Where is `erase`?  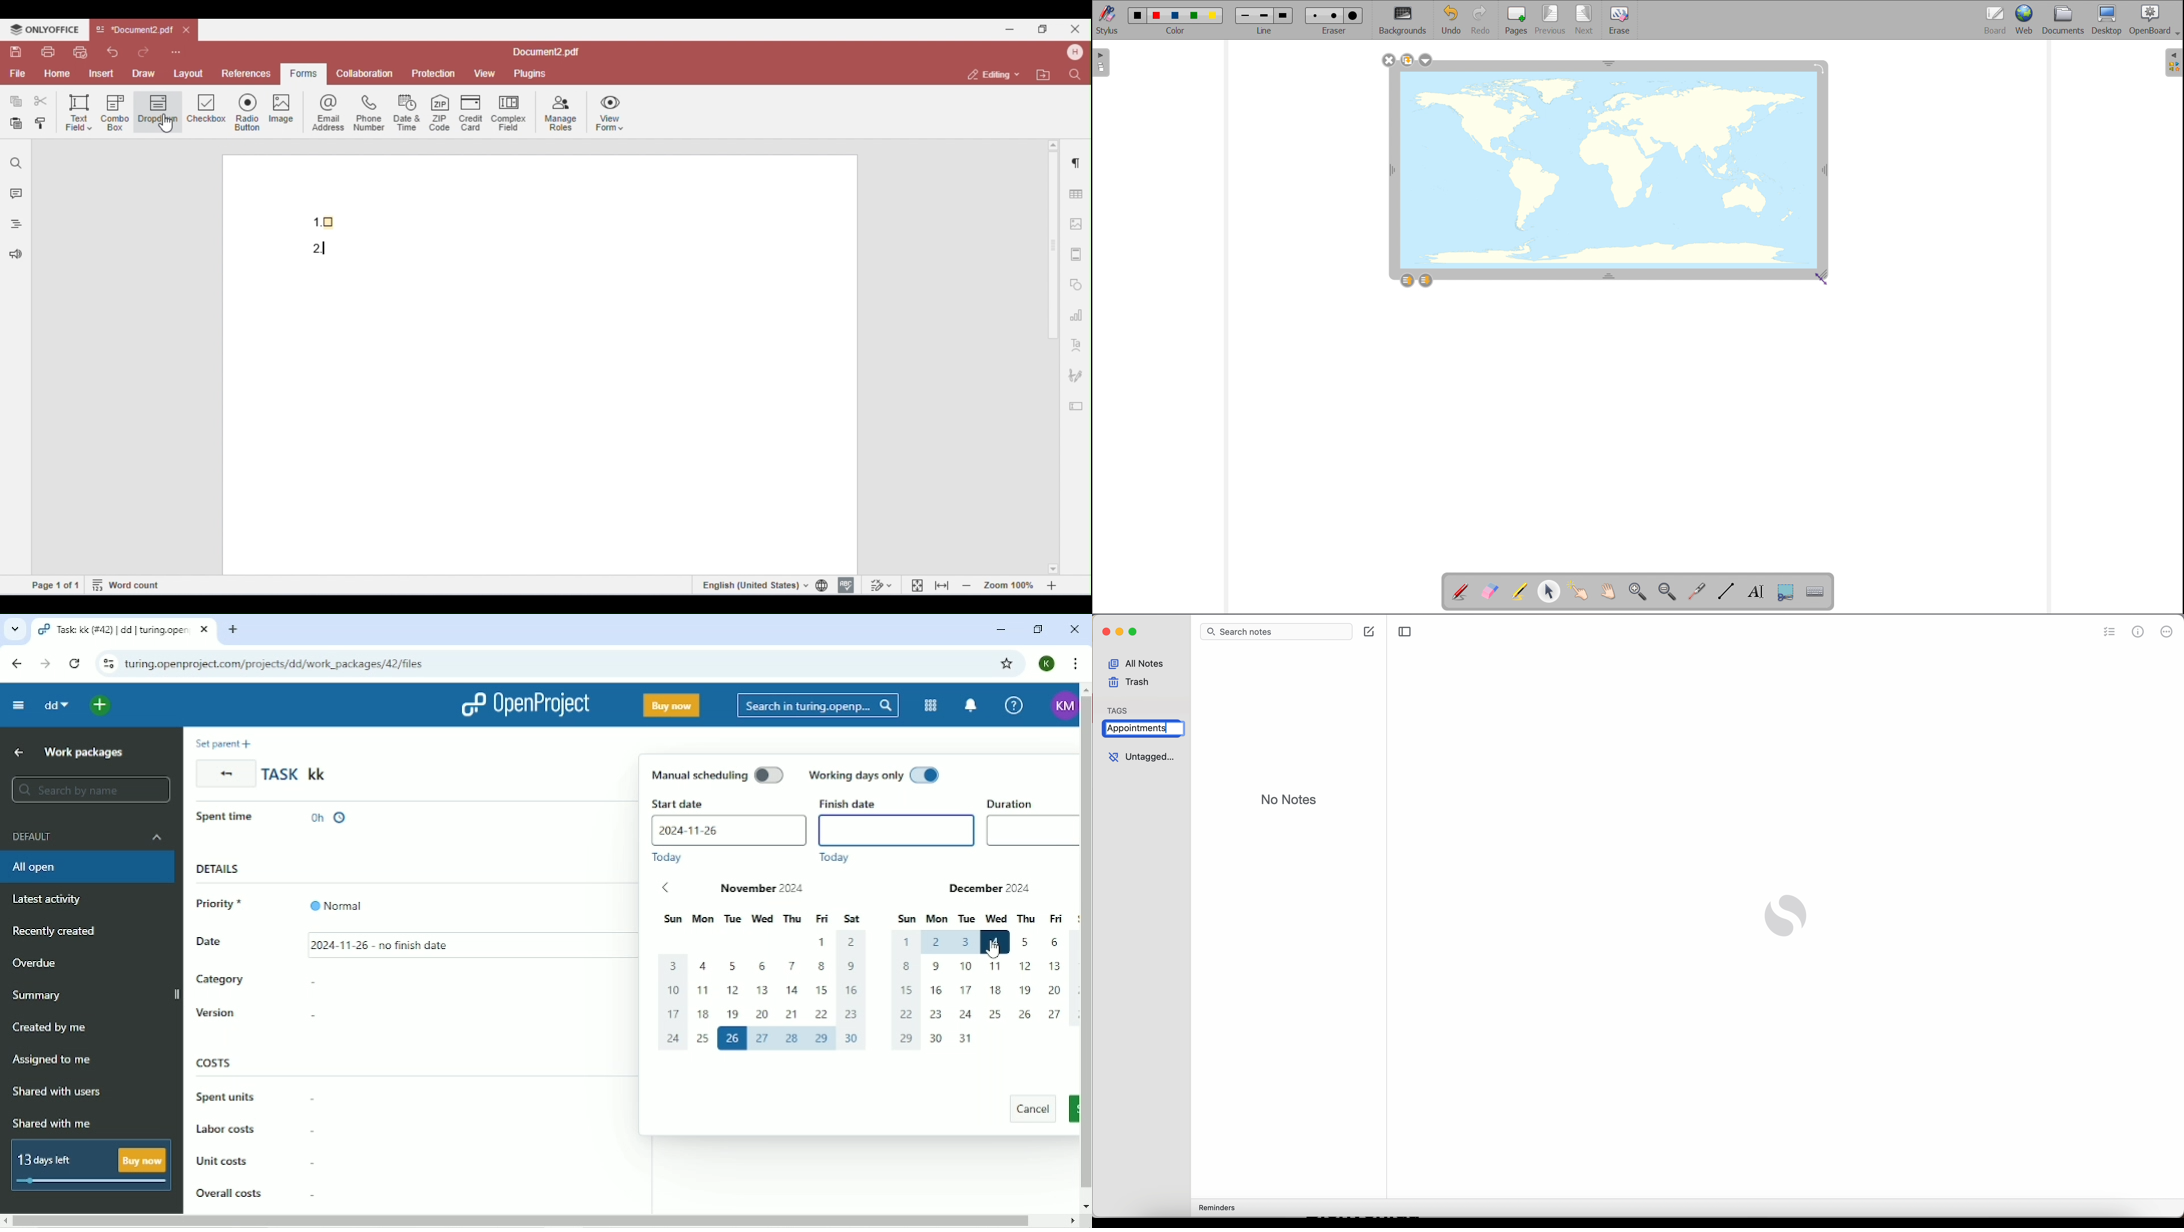
erase is located at coordinates (1620, 20).